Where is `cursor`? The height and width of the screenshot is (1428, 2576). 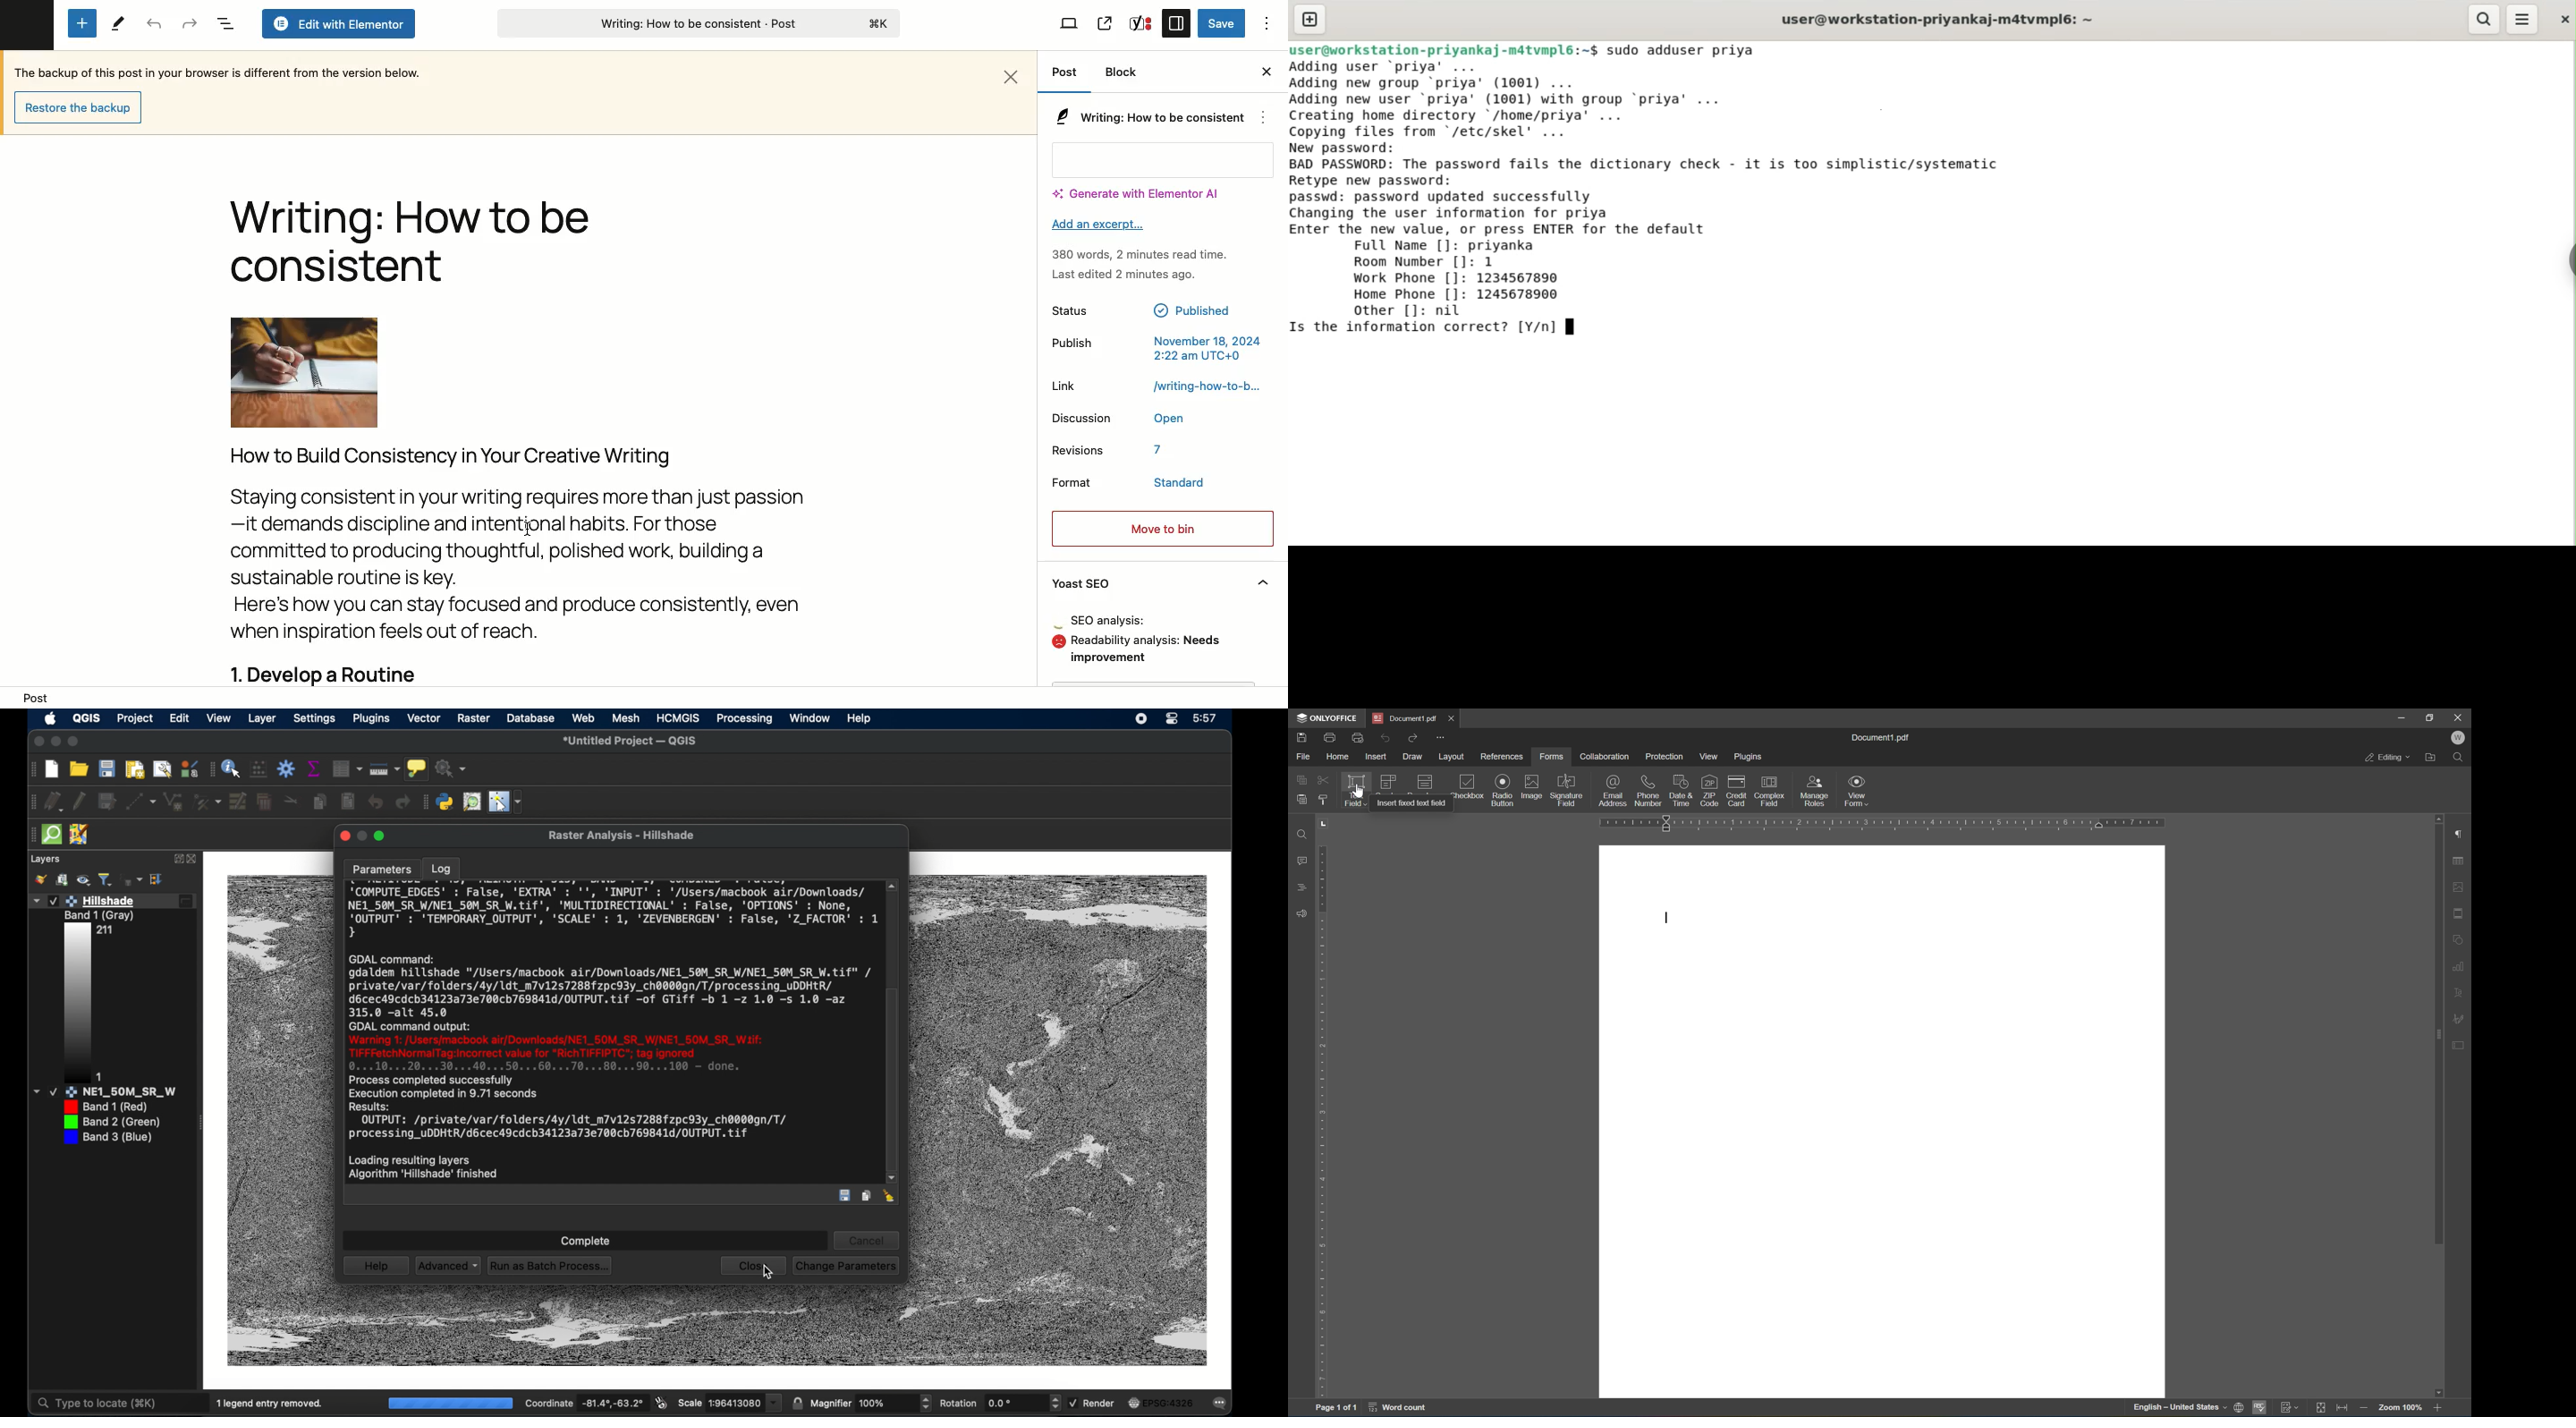 cursor is located at coordinates (767, 1273).